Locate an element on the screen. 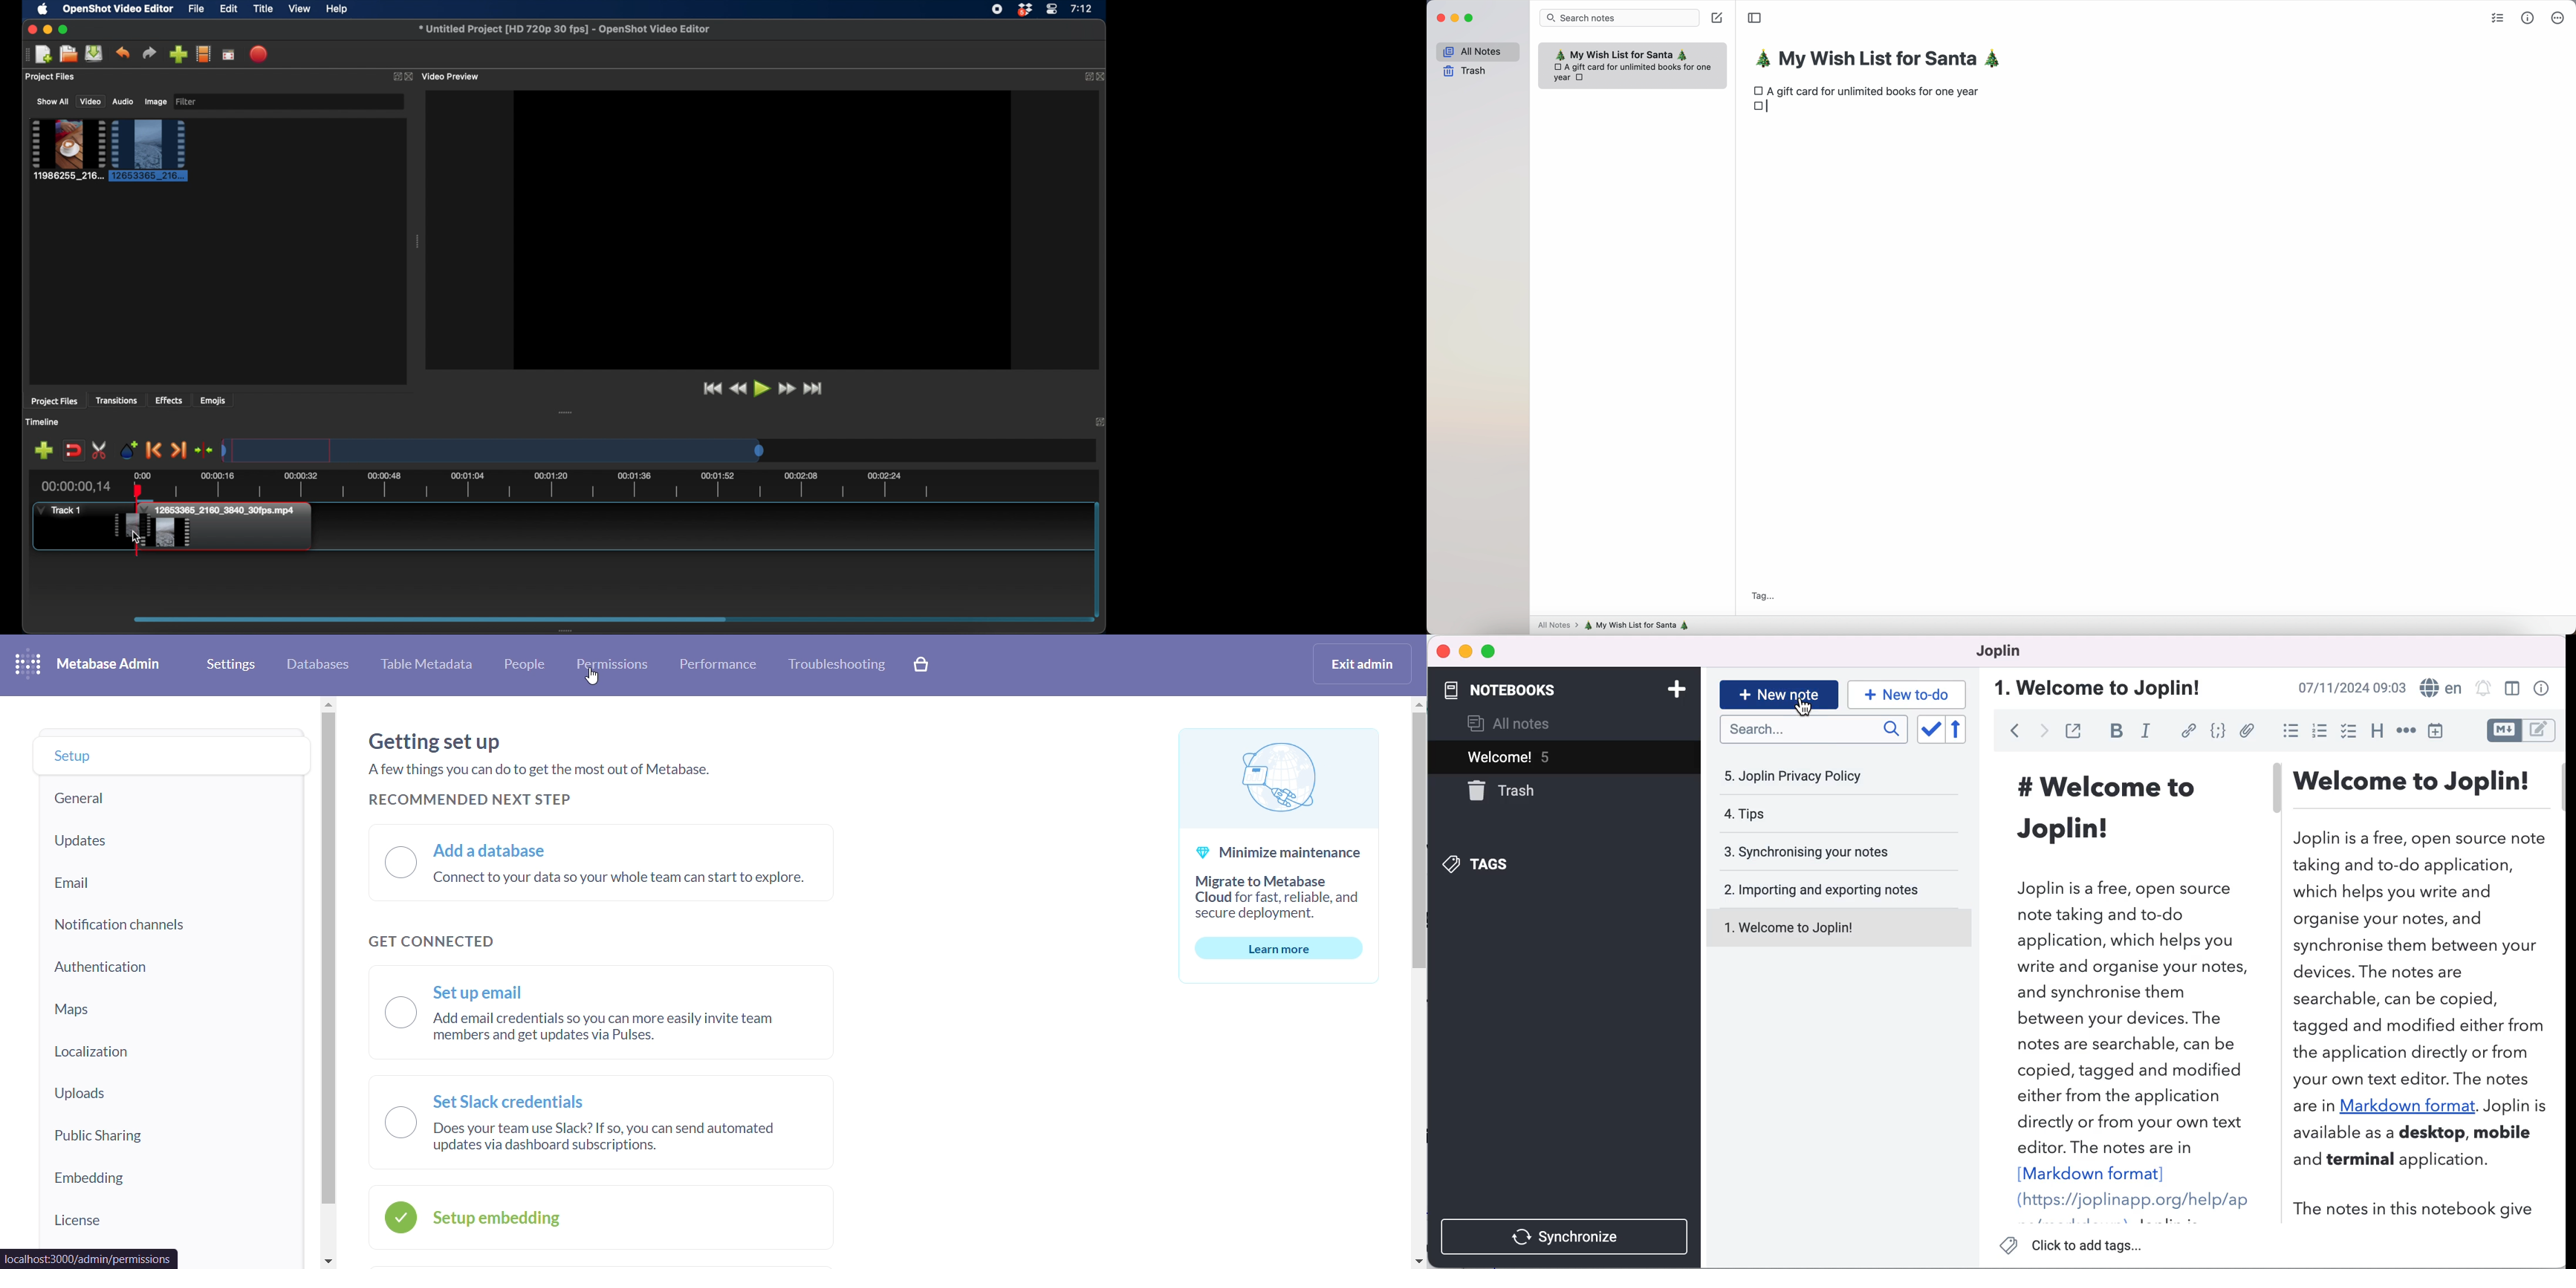  bulleted list is located at coordinates (2286, 731).